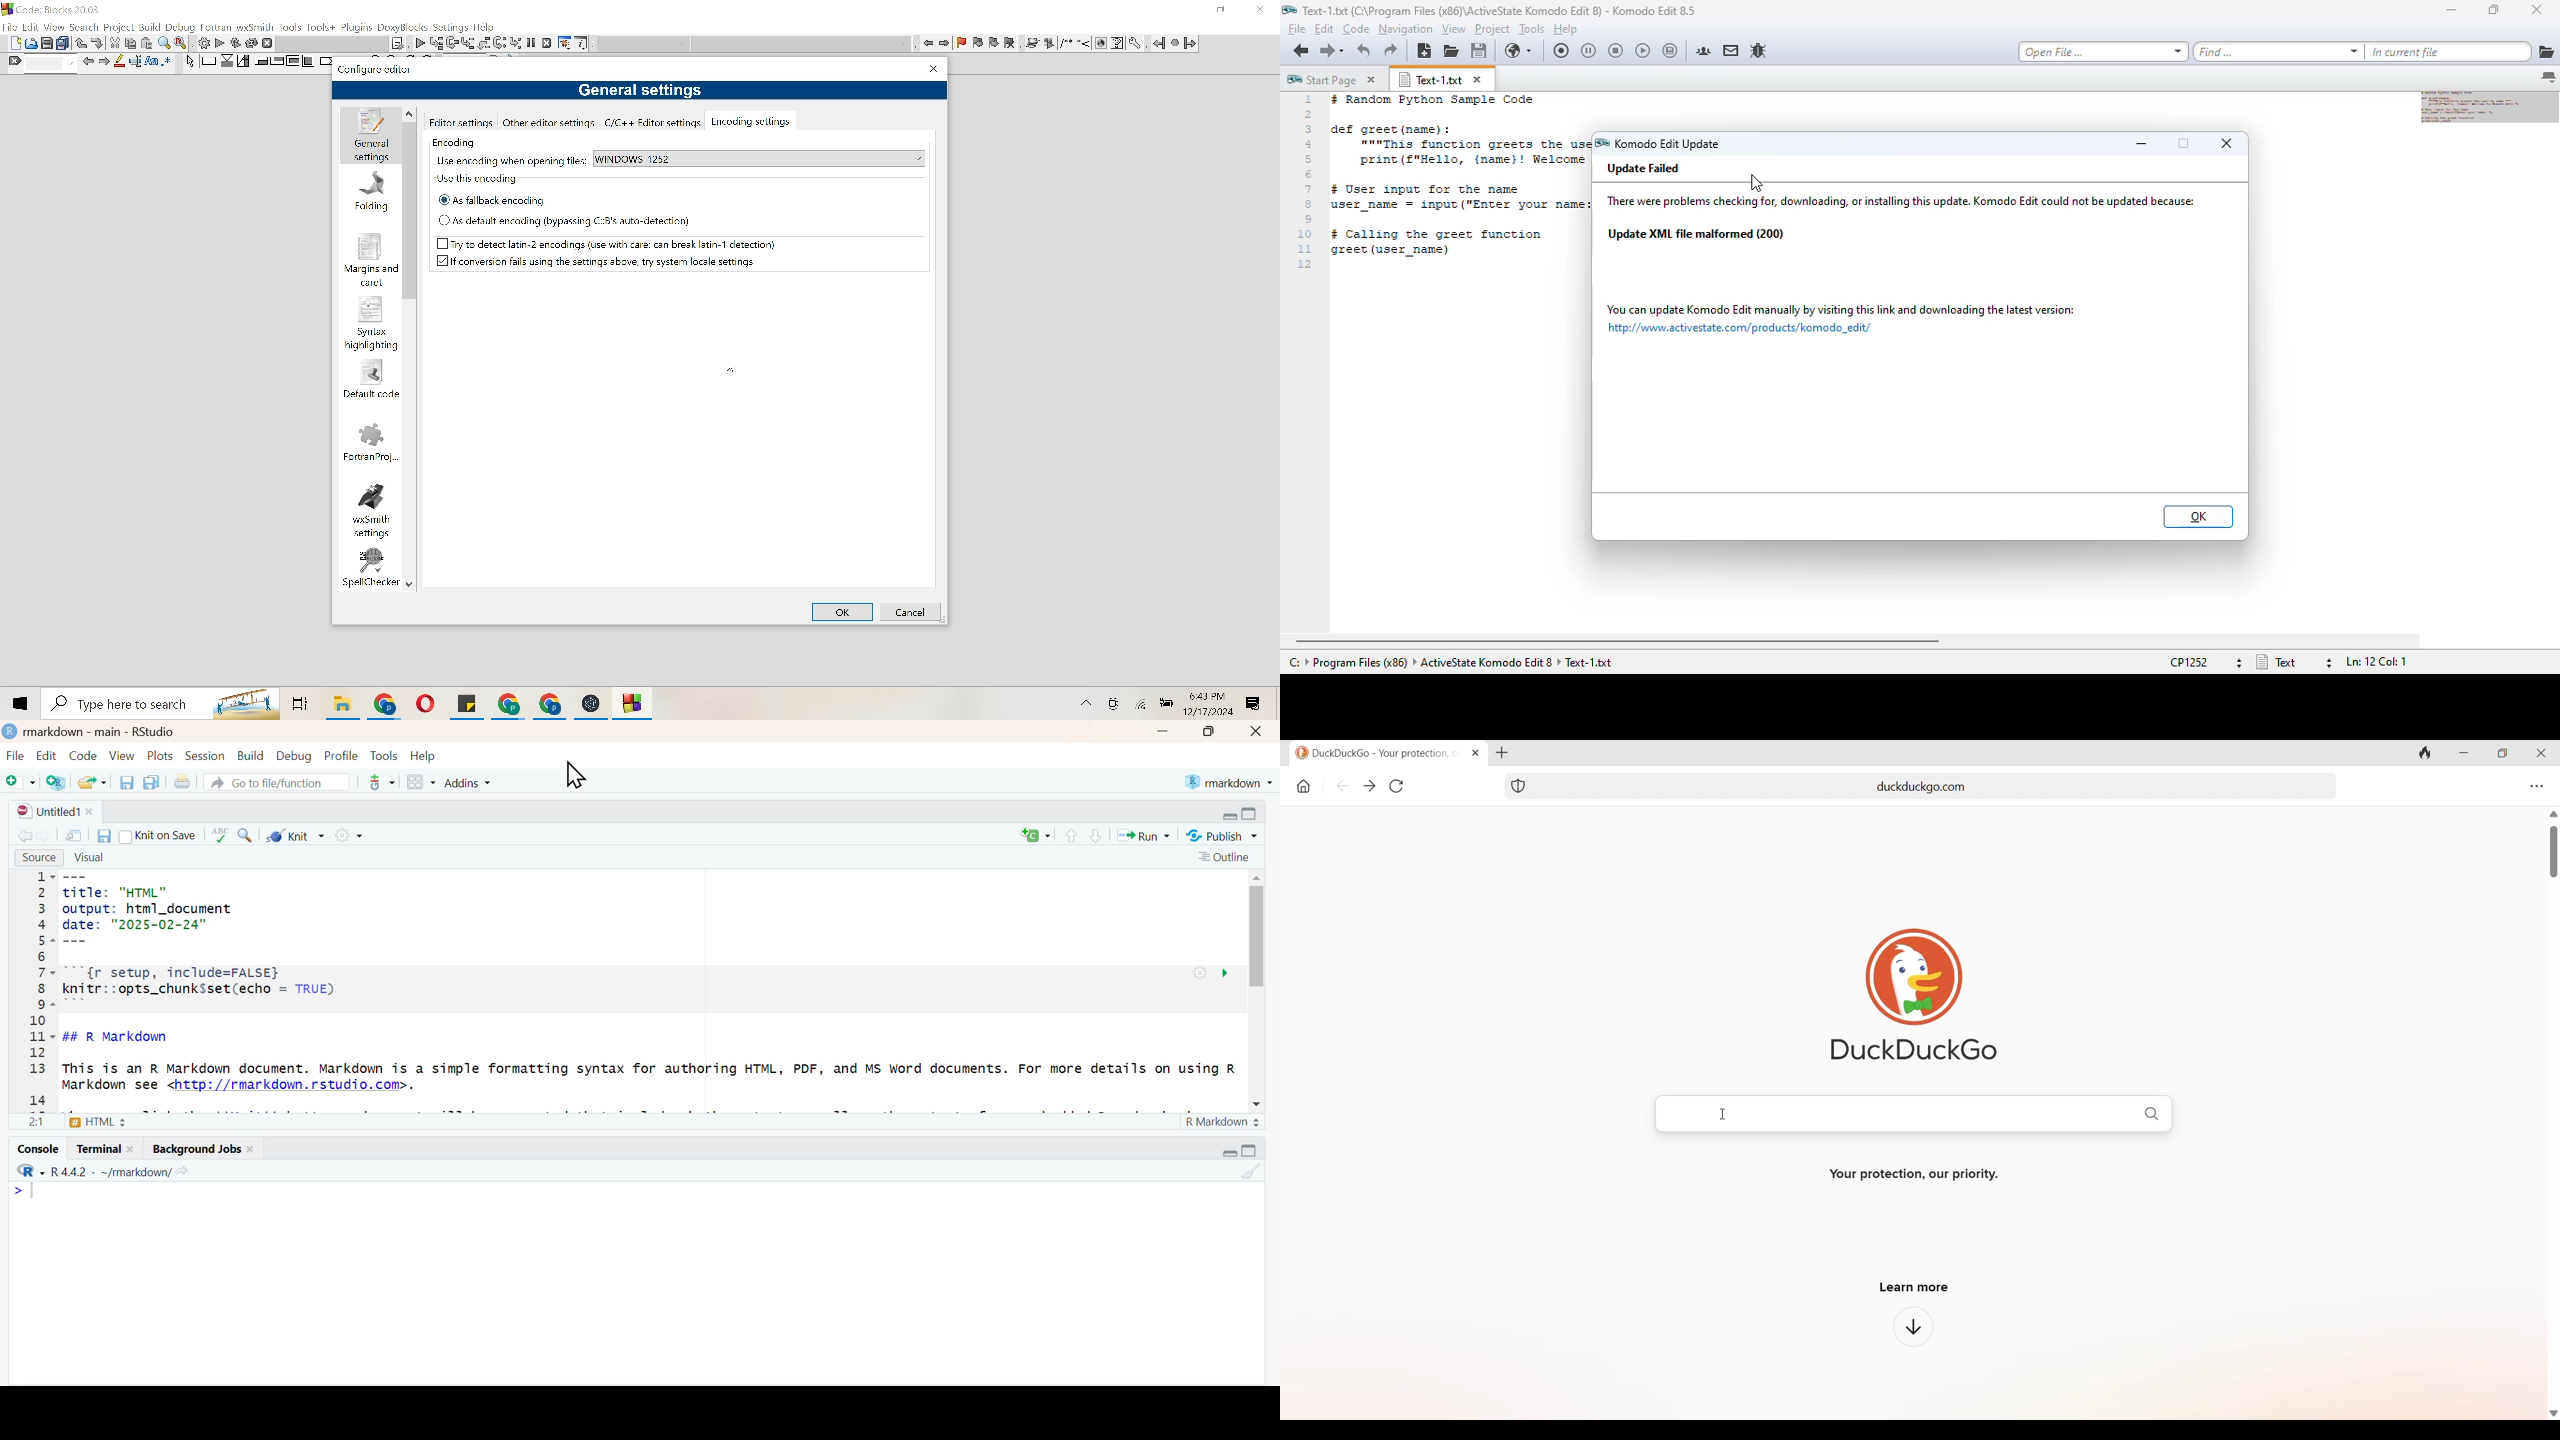 This screenshot has height=1456, width=2576. Describe the element at coordinates (1912, 1175) in the screenshot. I see `Your protection, our priority.` at that location.